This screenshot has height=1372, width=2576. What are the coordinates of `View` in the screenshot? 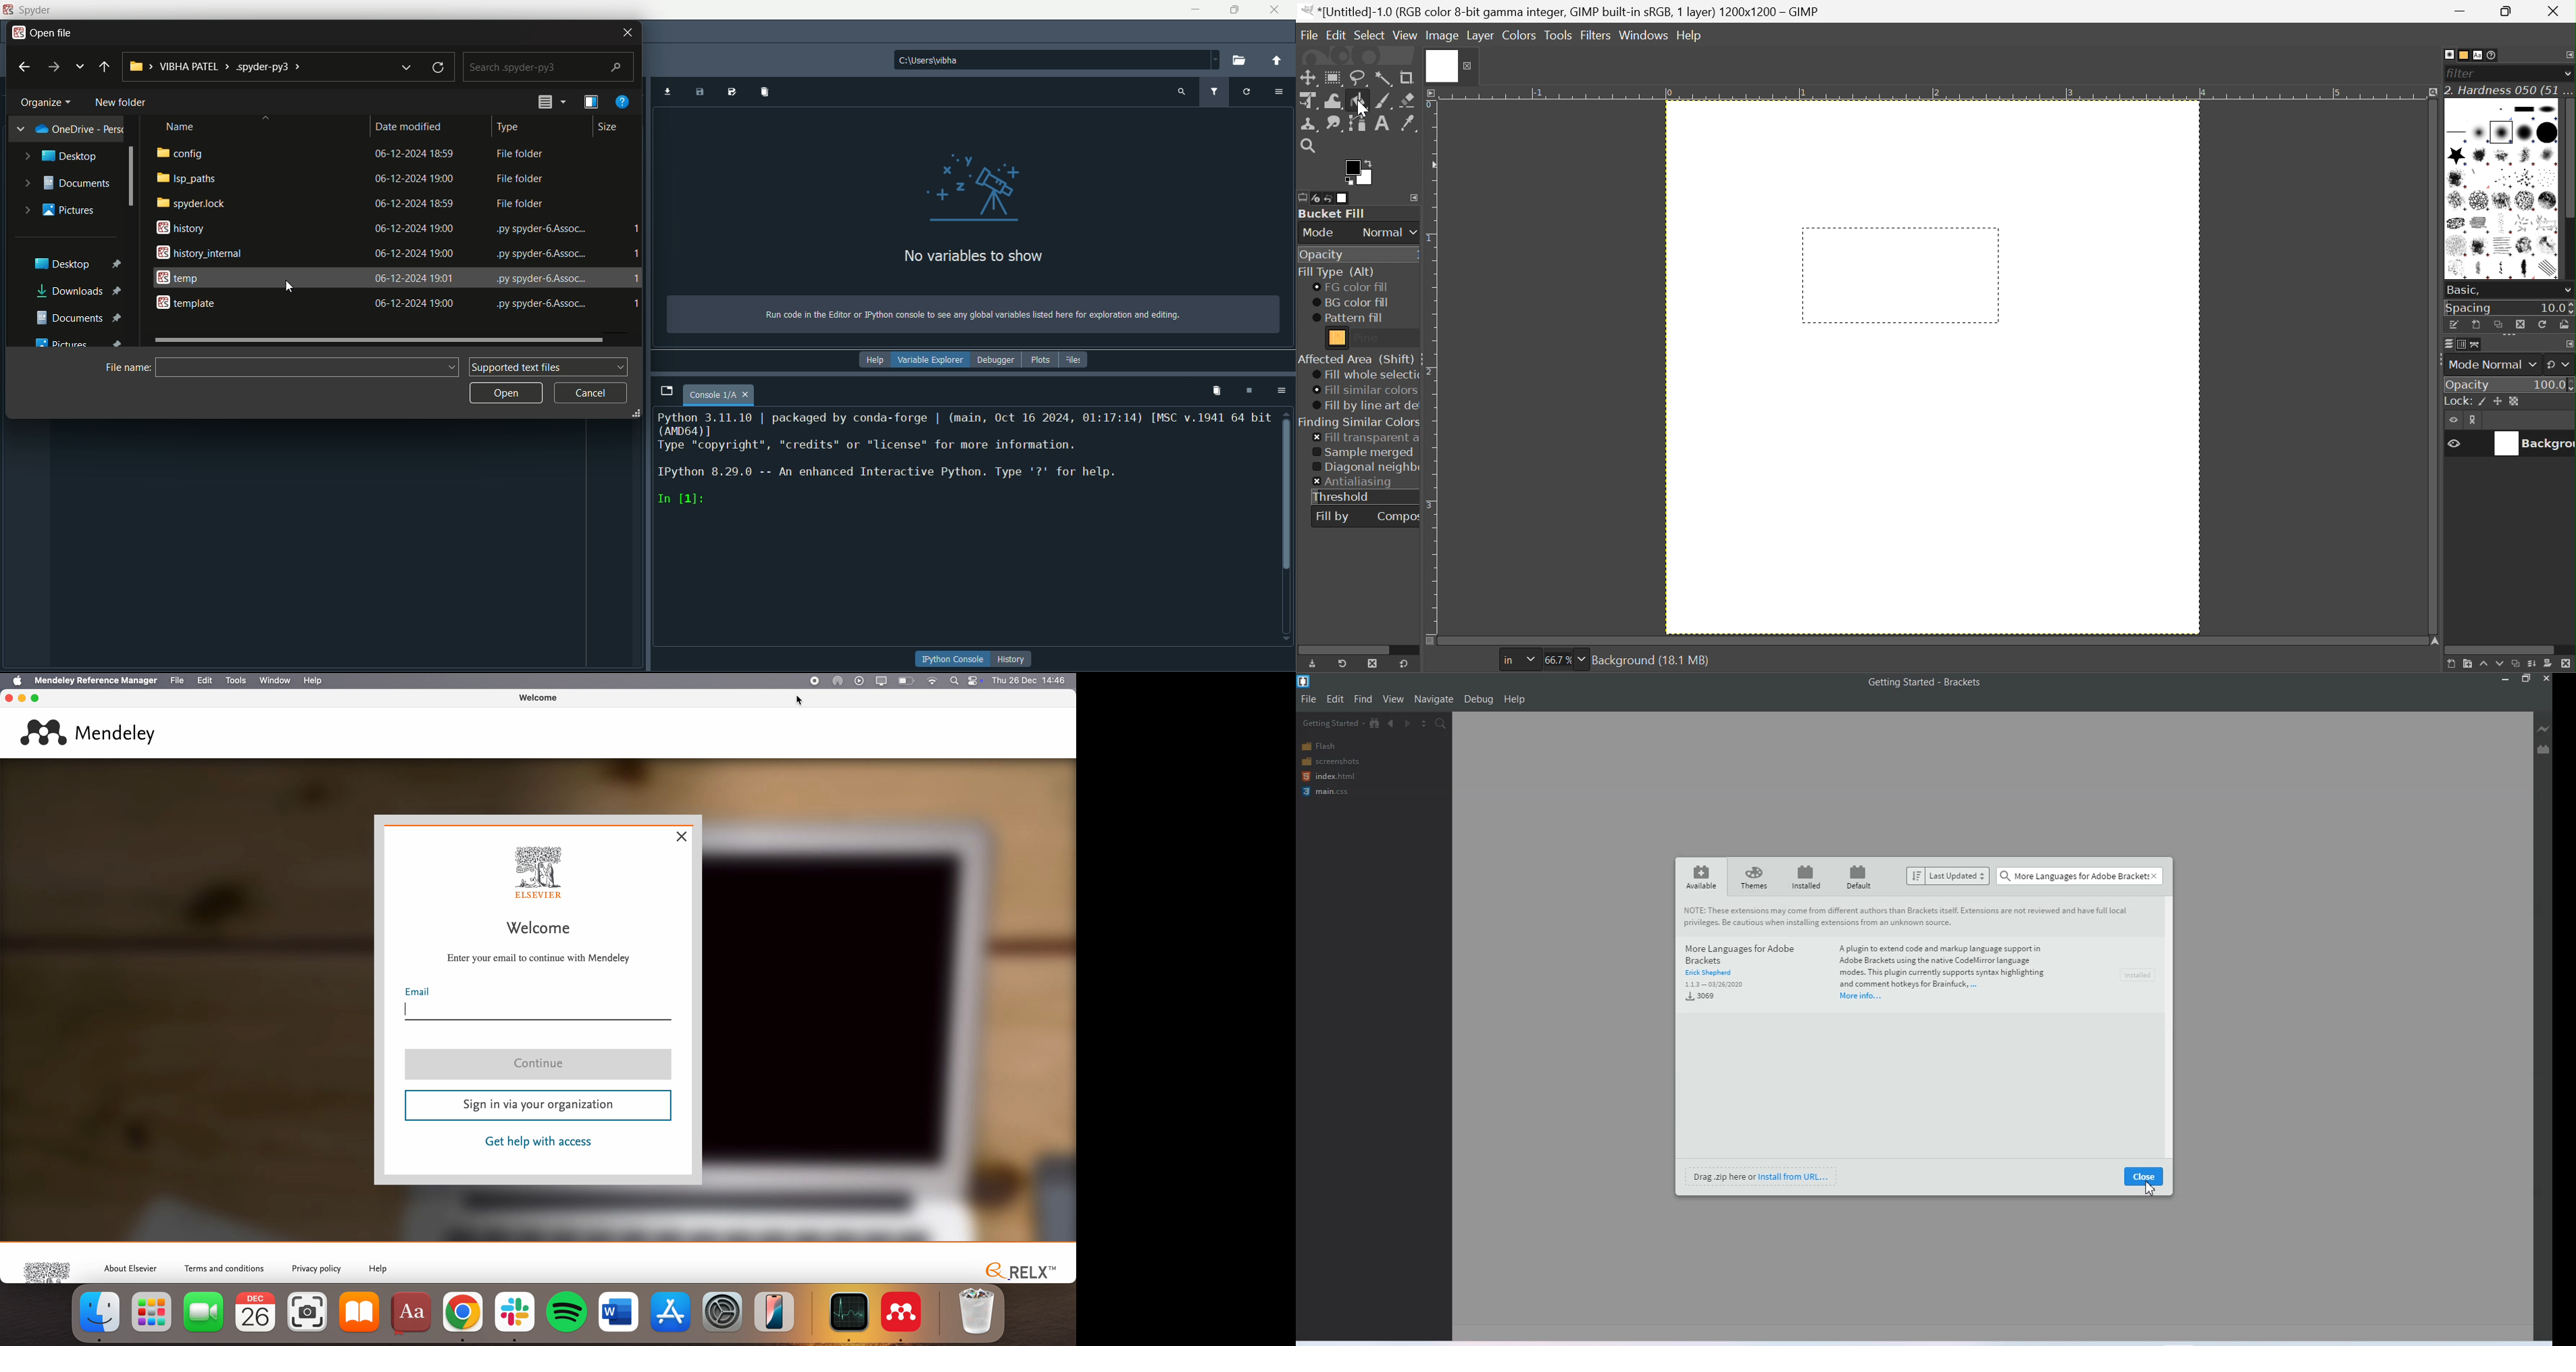 It's located at (1393, 699).